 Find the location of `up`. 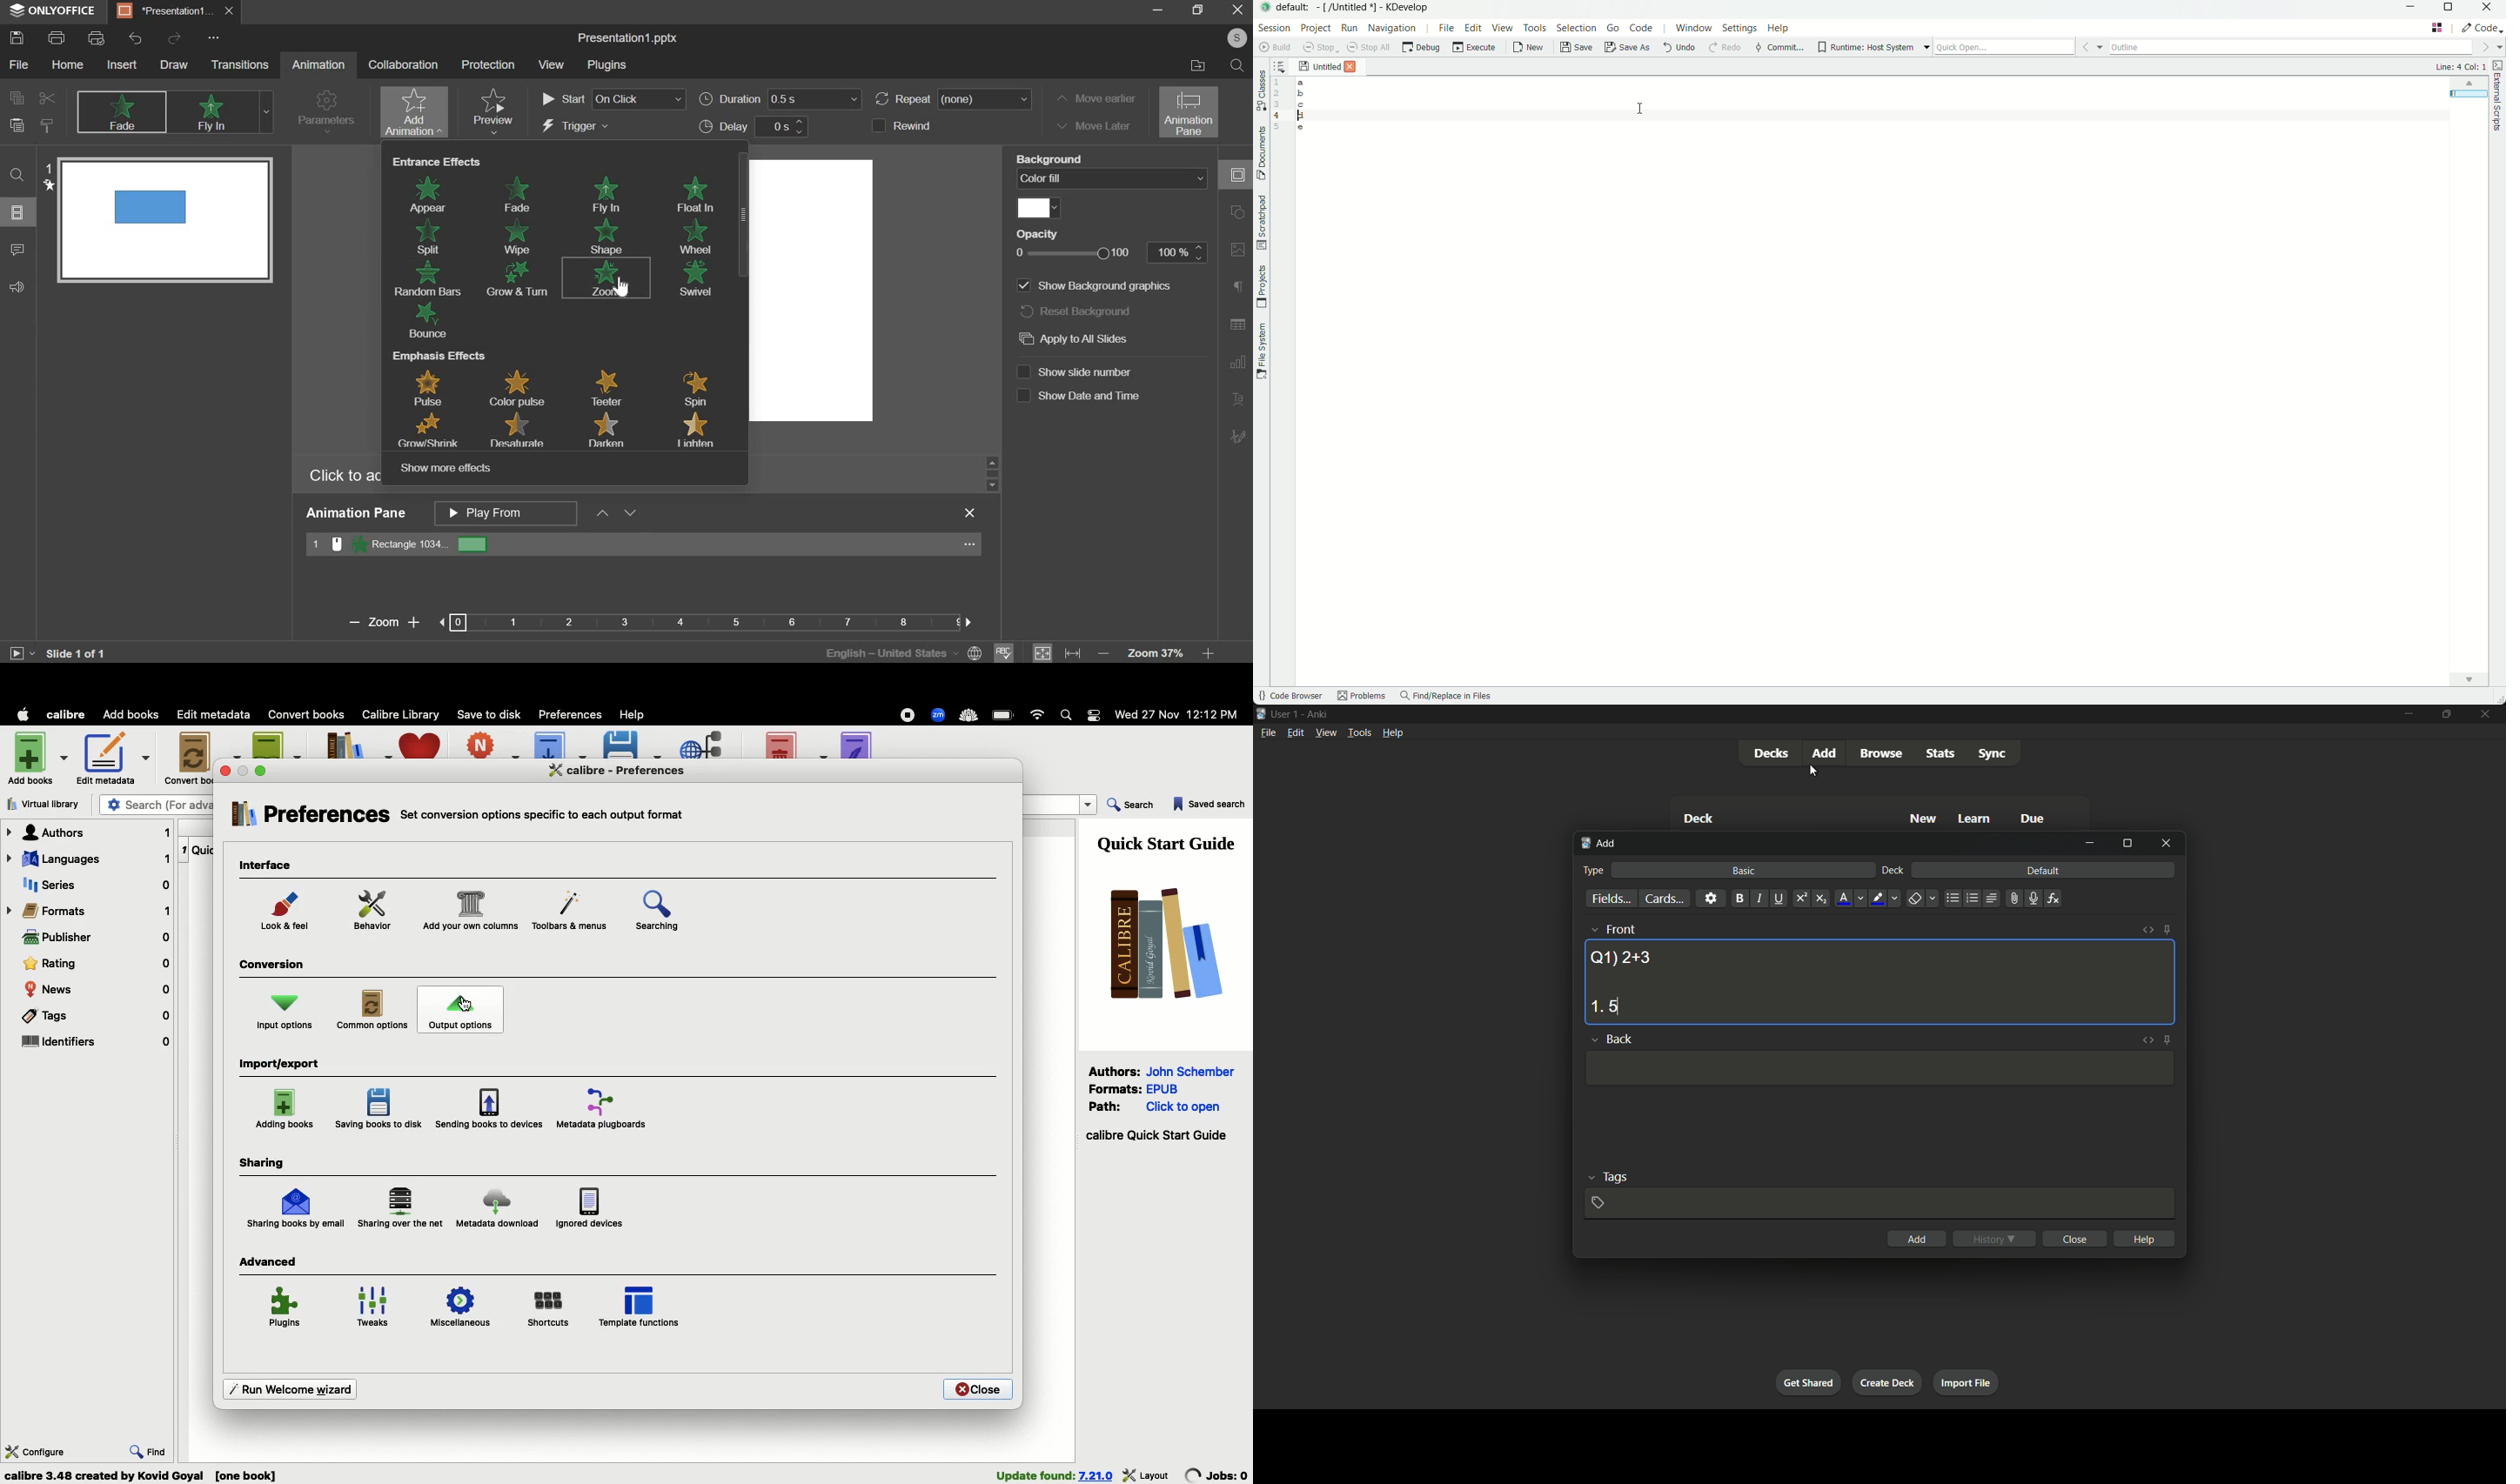

up is located at coordinates (602, 515).